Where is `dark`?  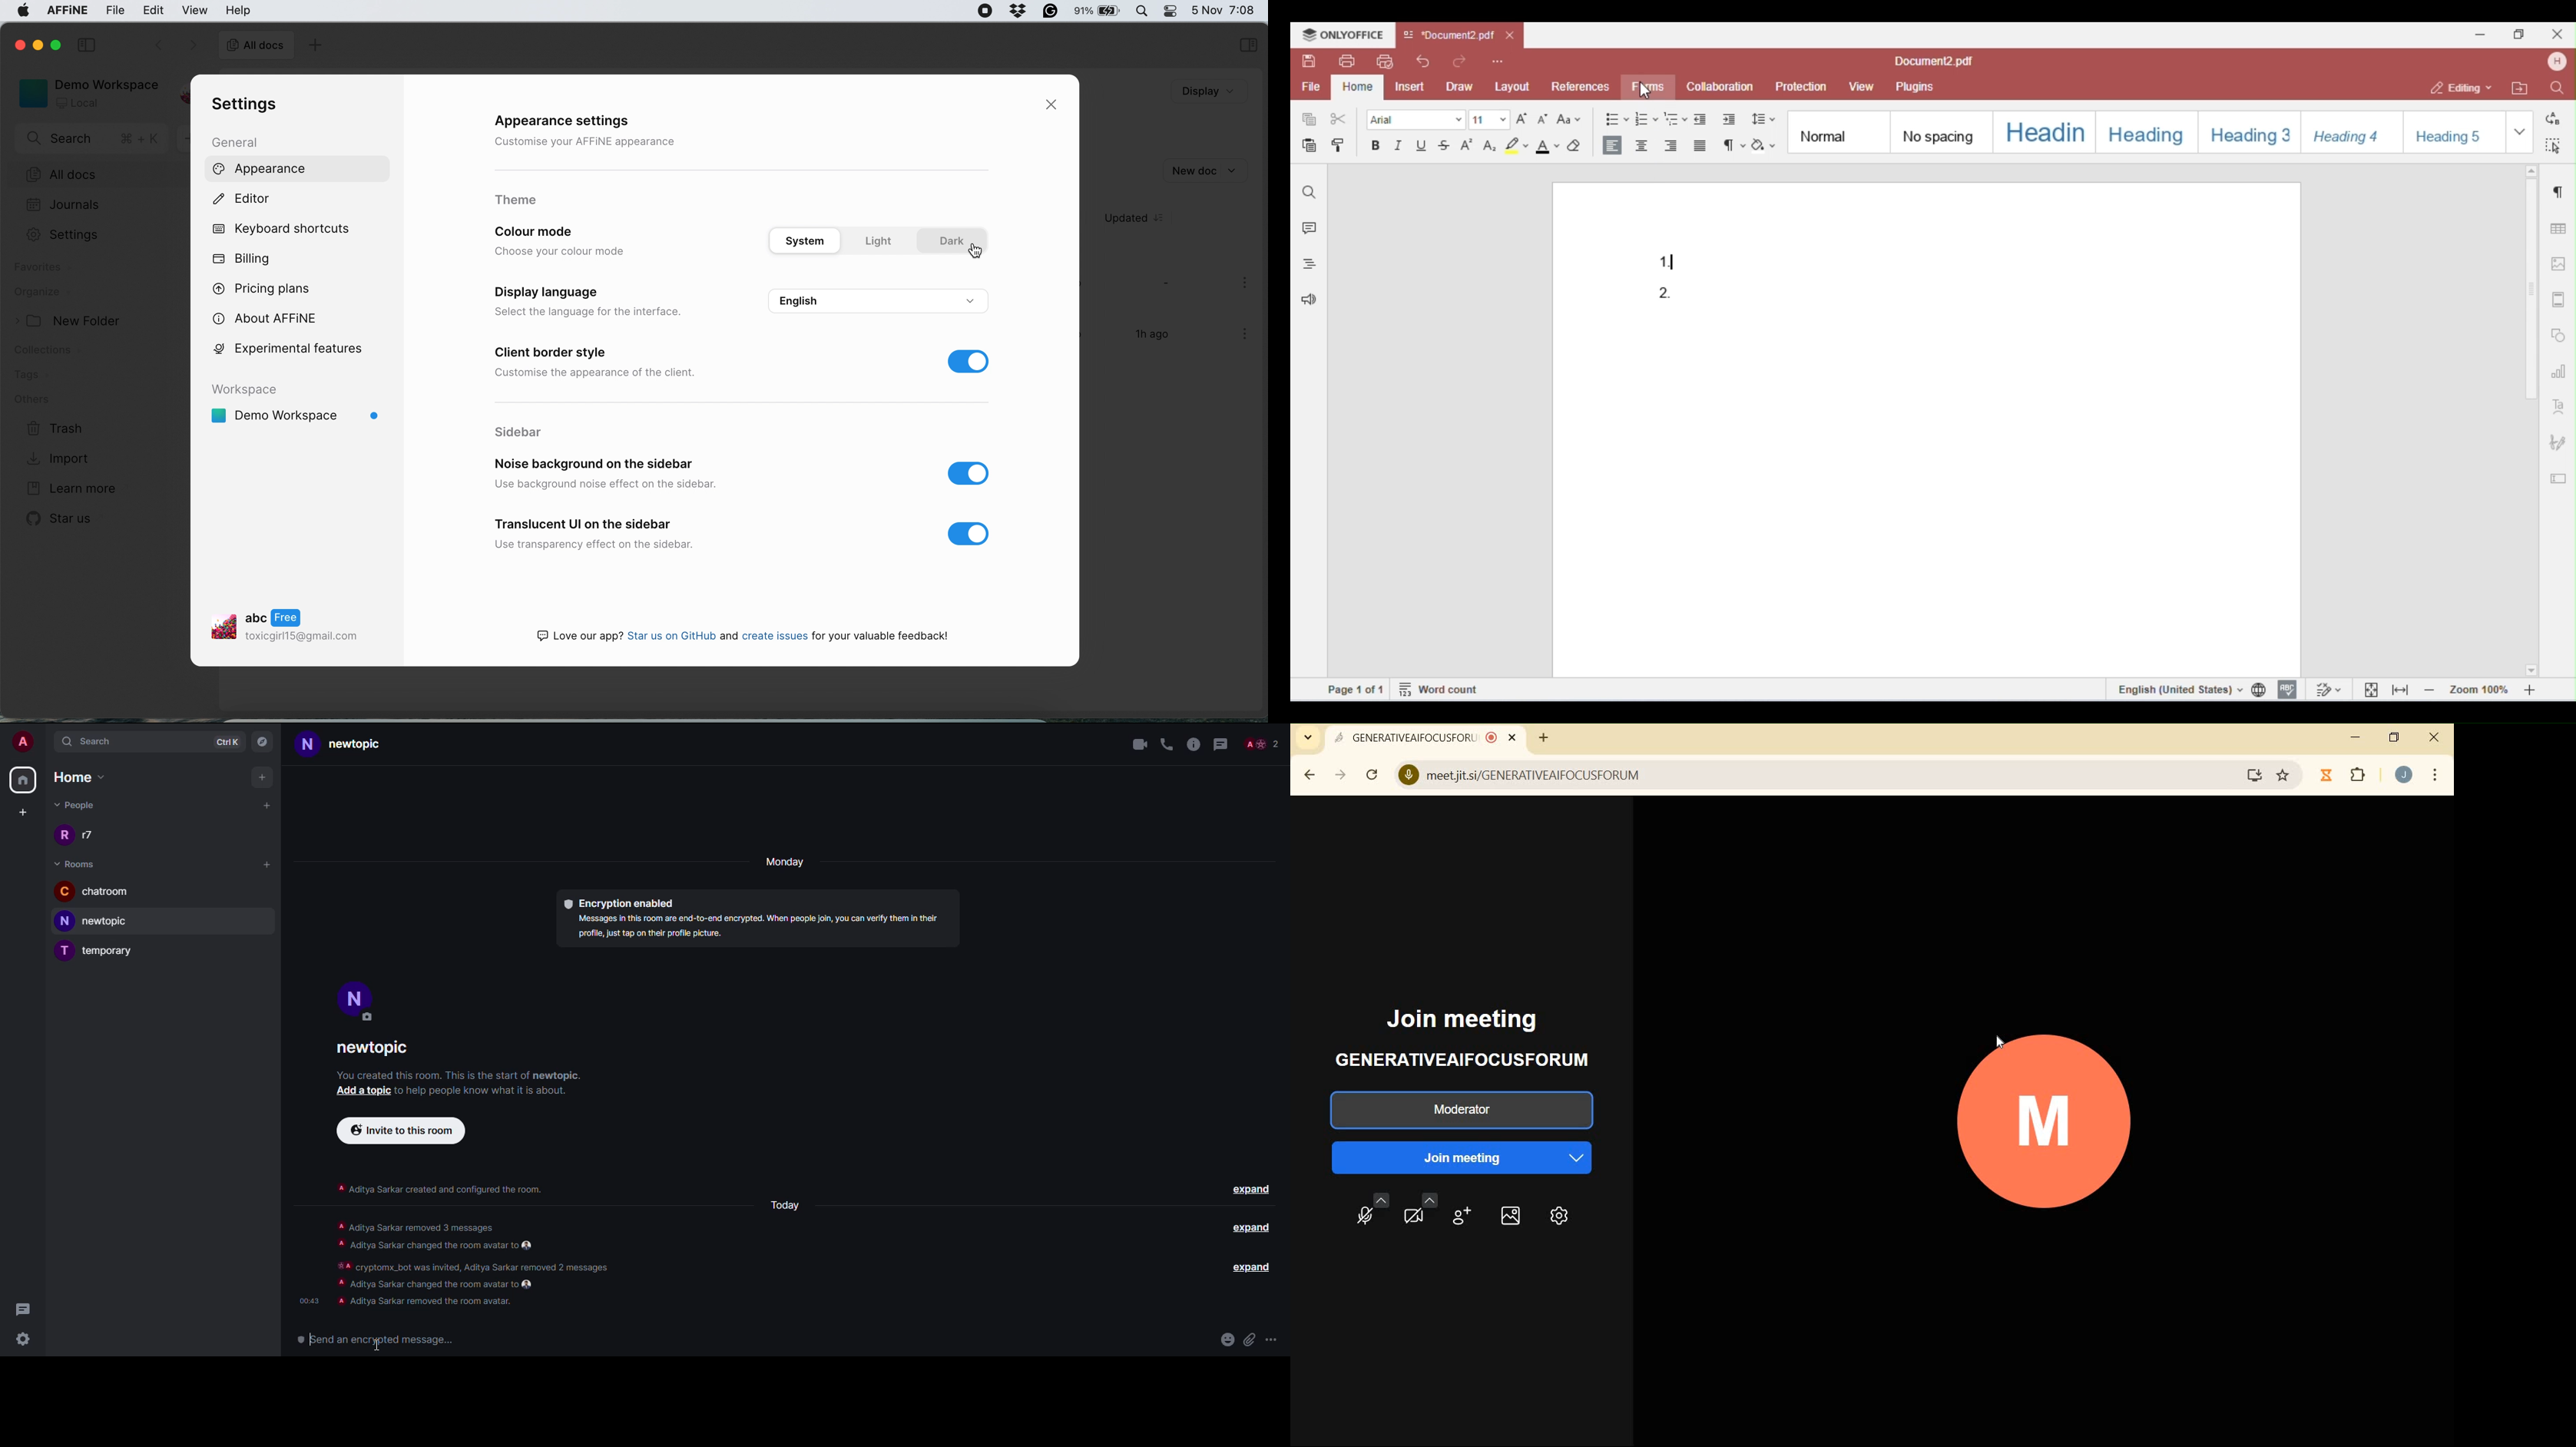
dark is located at coordinates (952, 241).